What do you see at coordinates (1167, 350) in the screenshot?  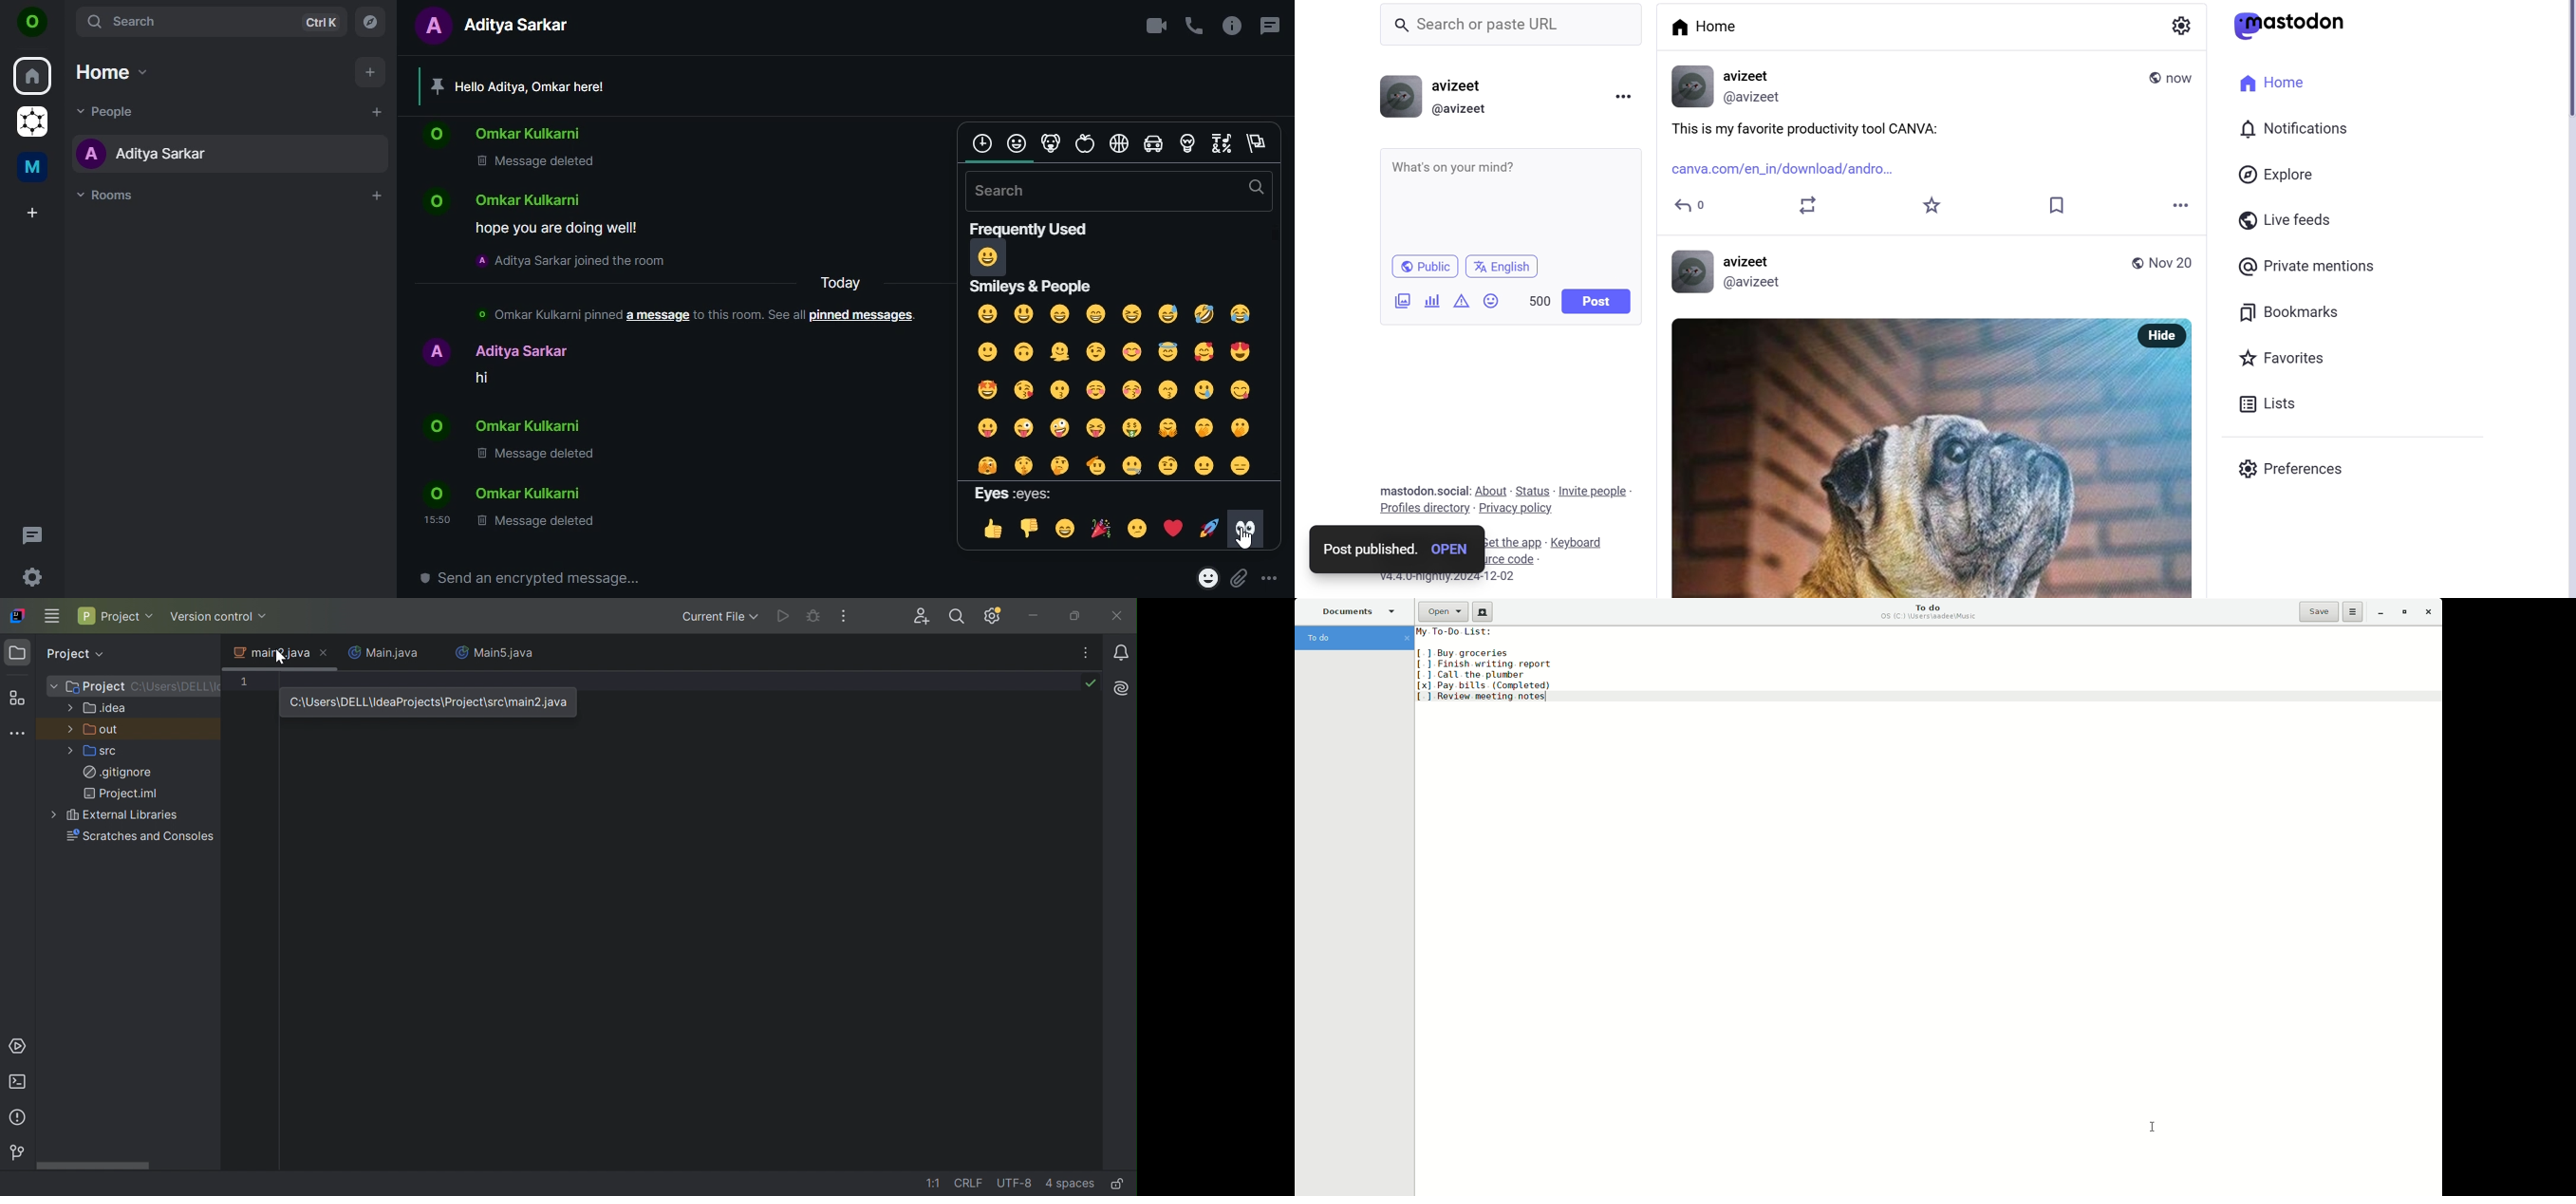 I see `smiling face with halo` at bounding box center [1167, 350].